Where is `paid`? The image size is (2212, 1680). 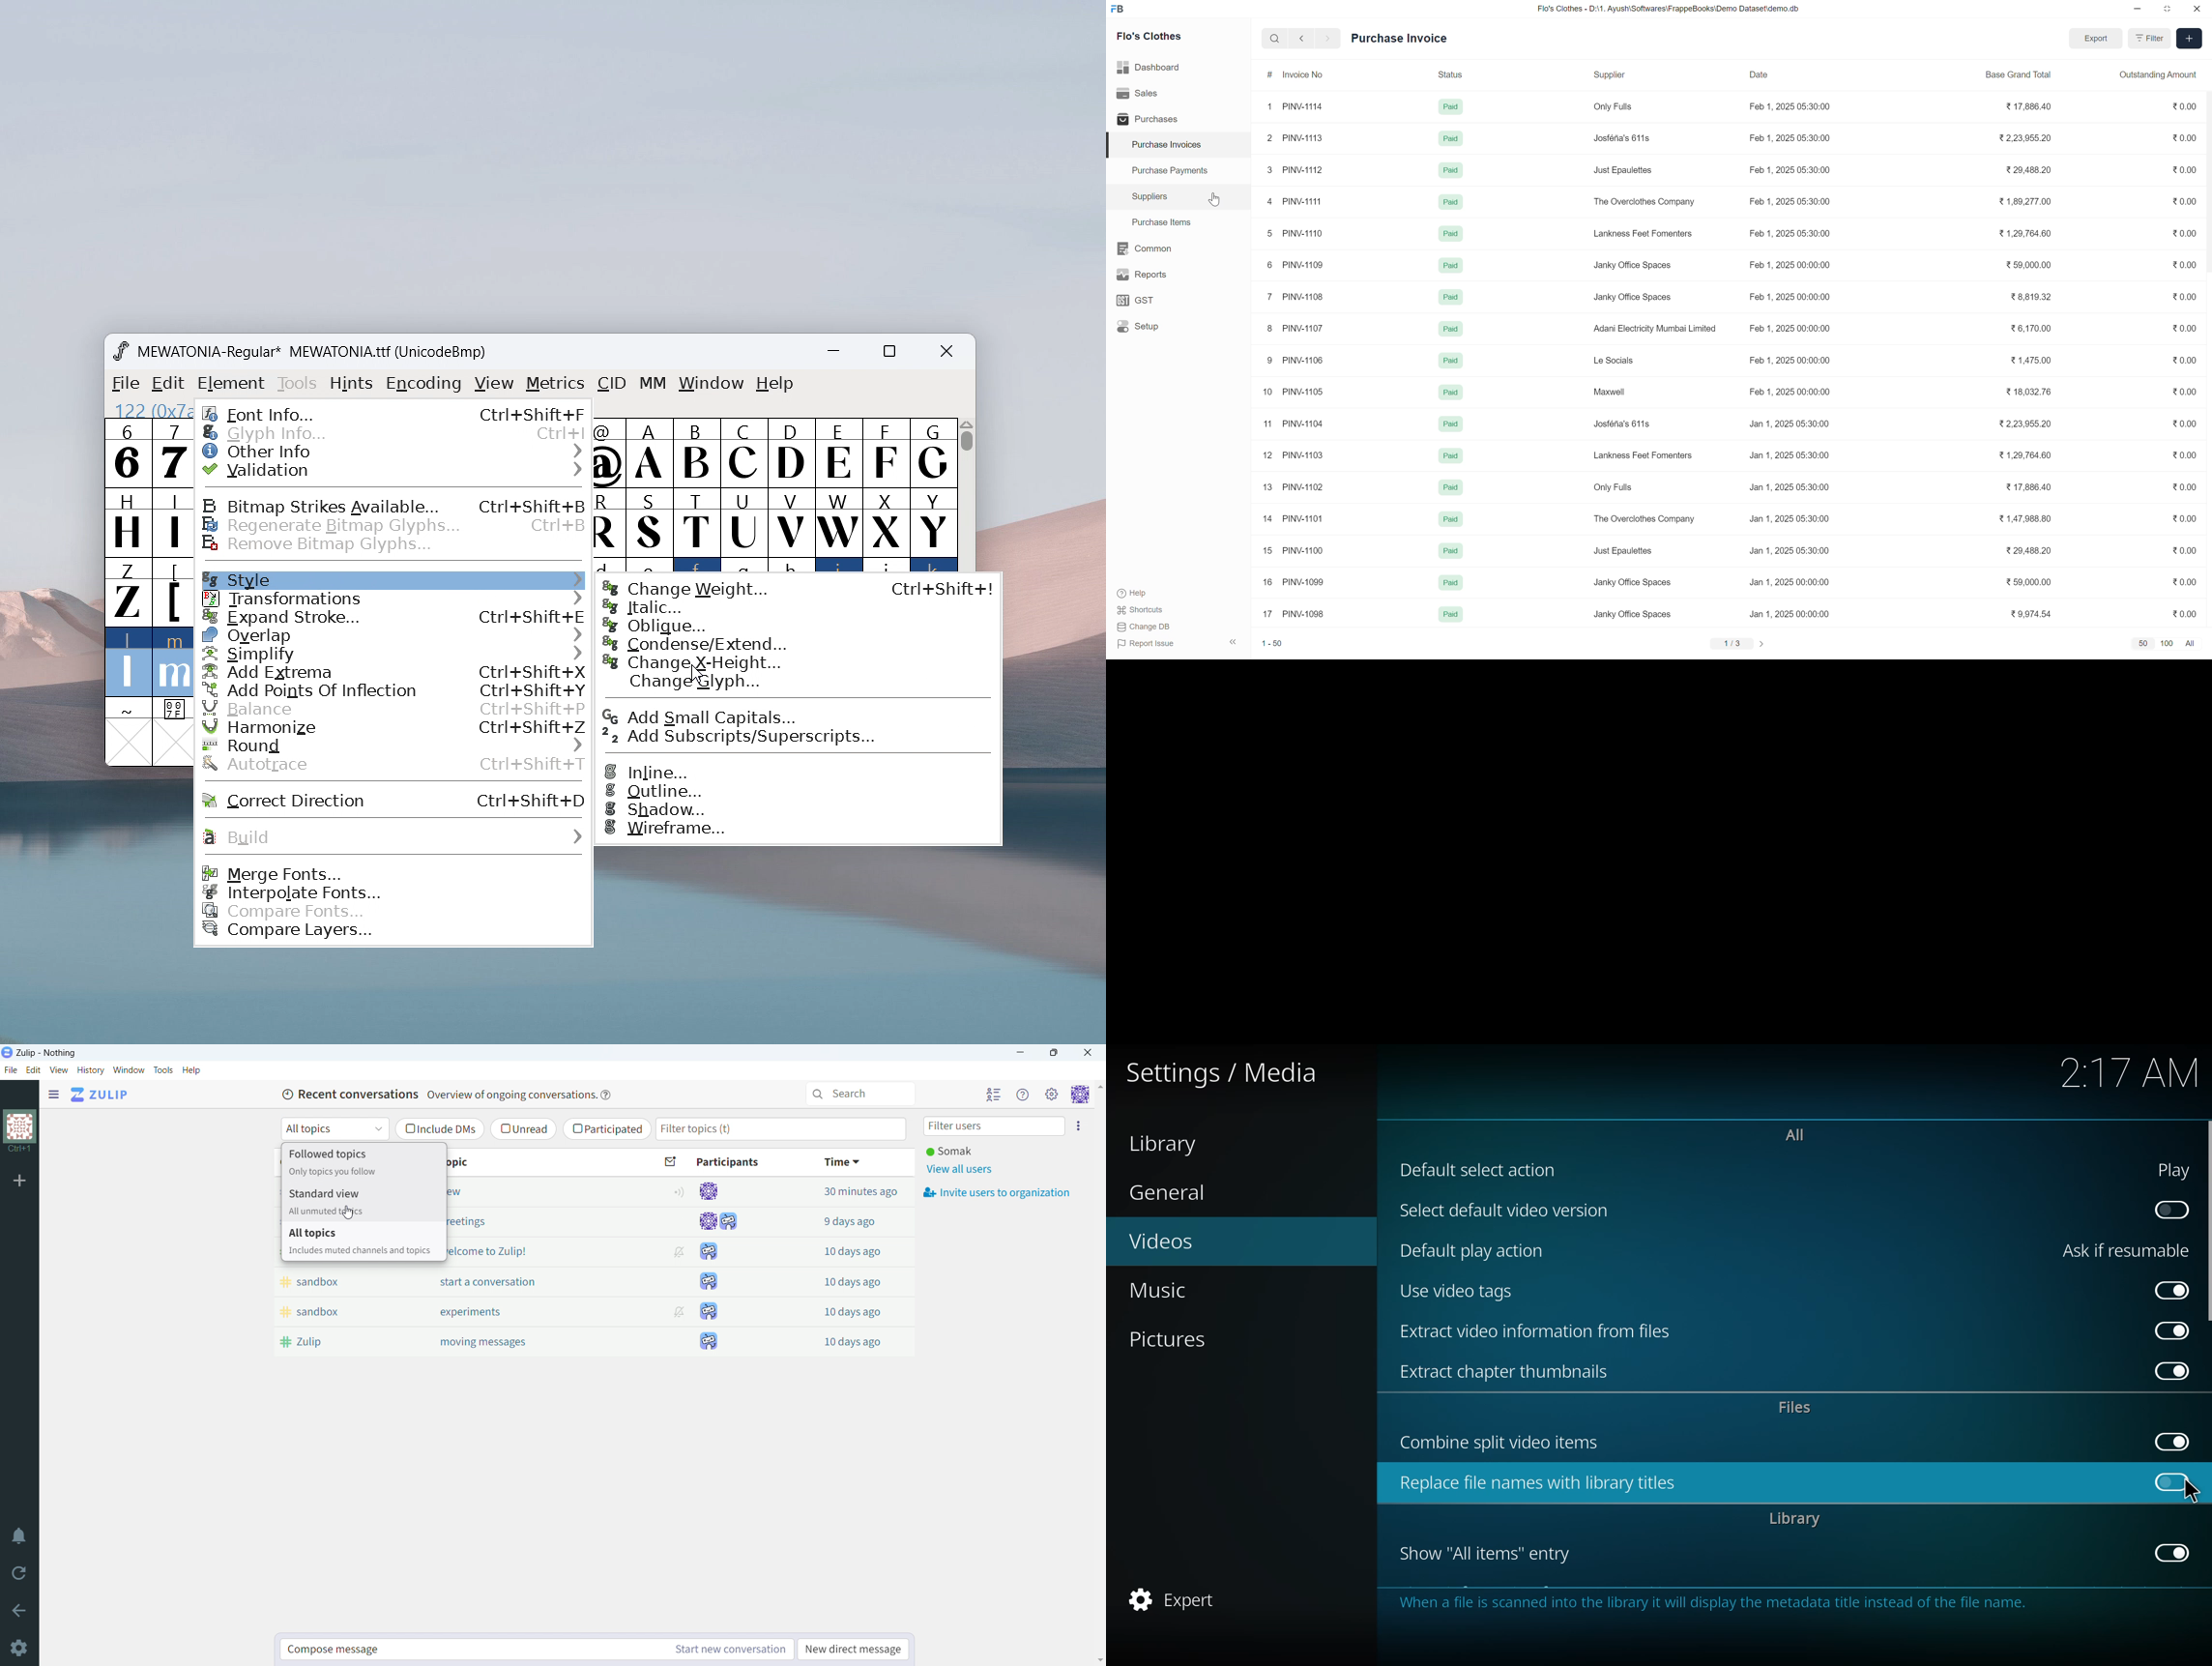 paid is located at coordinates (1450, 520).